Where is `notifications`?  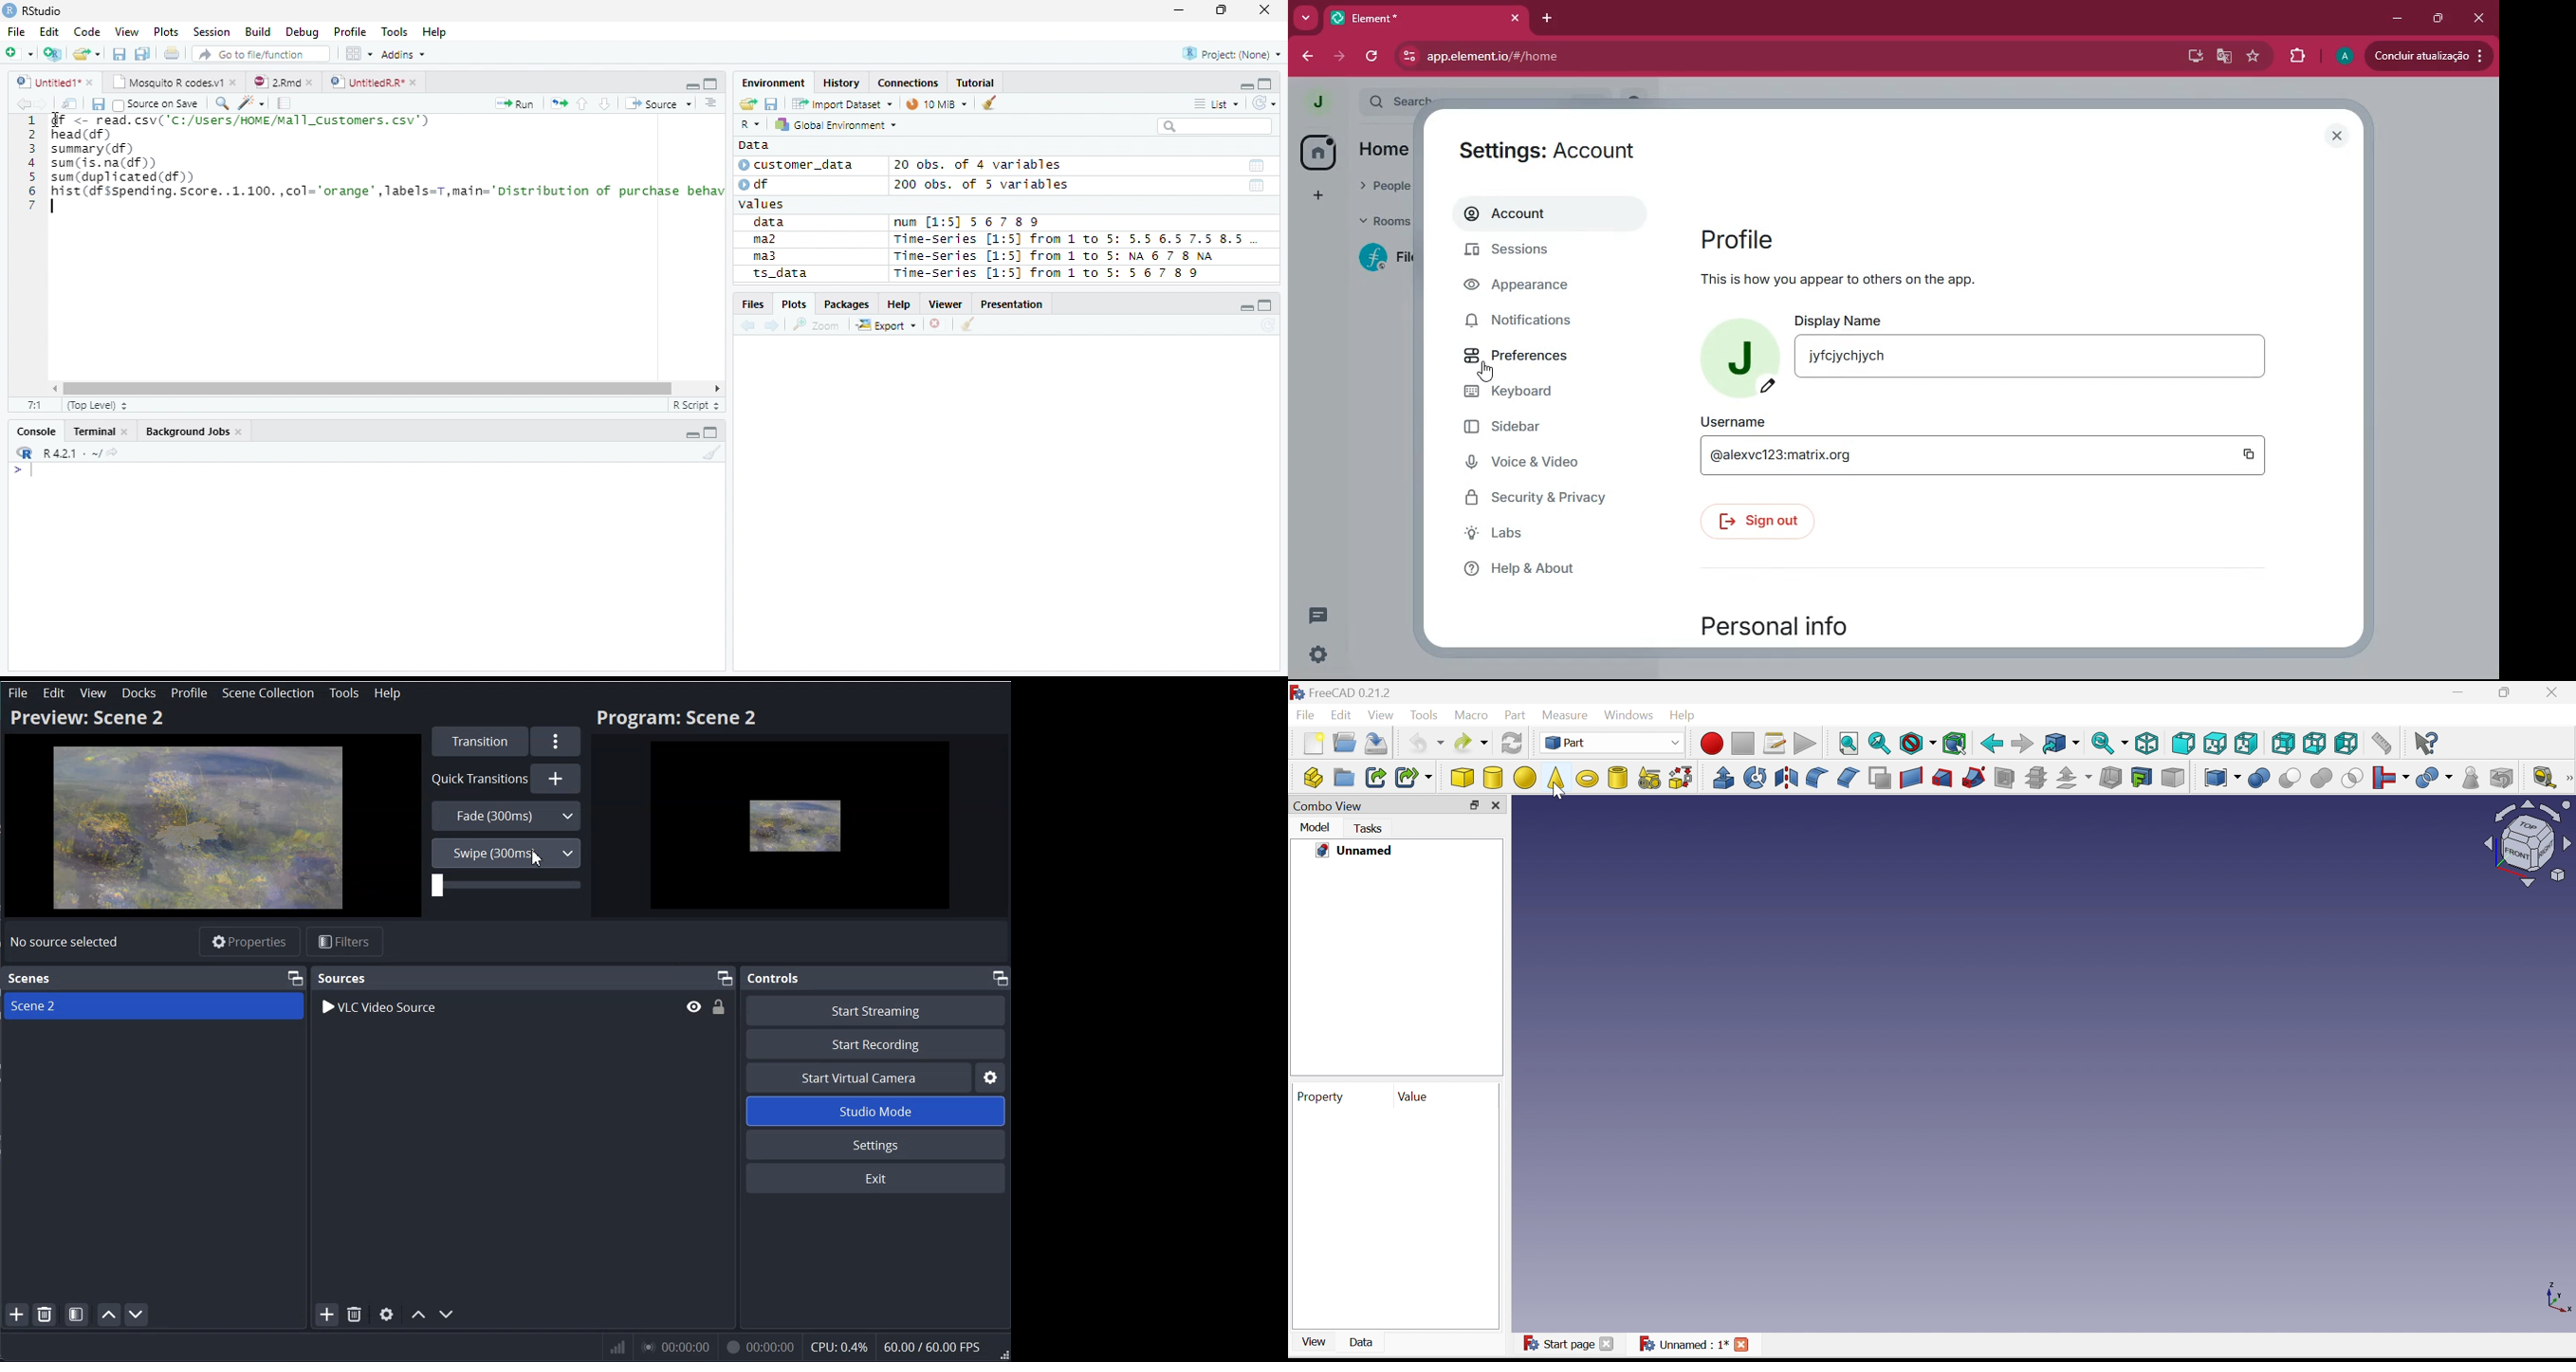 notifications is located at coordinates (1538, 321).